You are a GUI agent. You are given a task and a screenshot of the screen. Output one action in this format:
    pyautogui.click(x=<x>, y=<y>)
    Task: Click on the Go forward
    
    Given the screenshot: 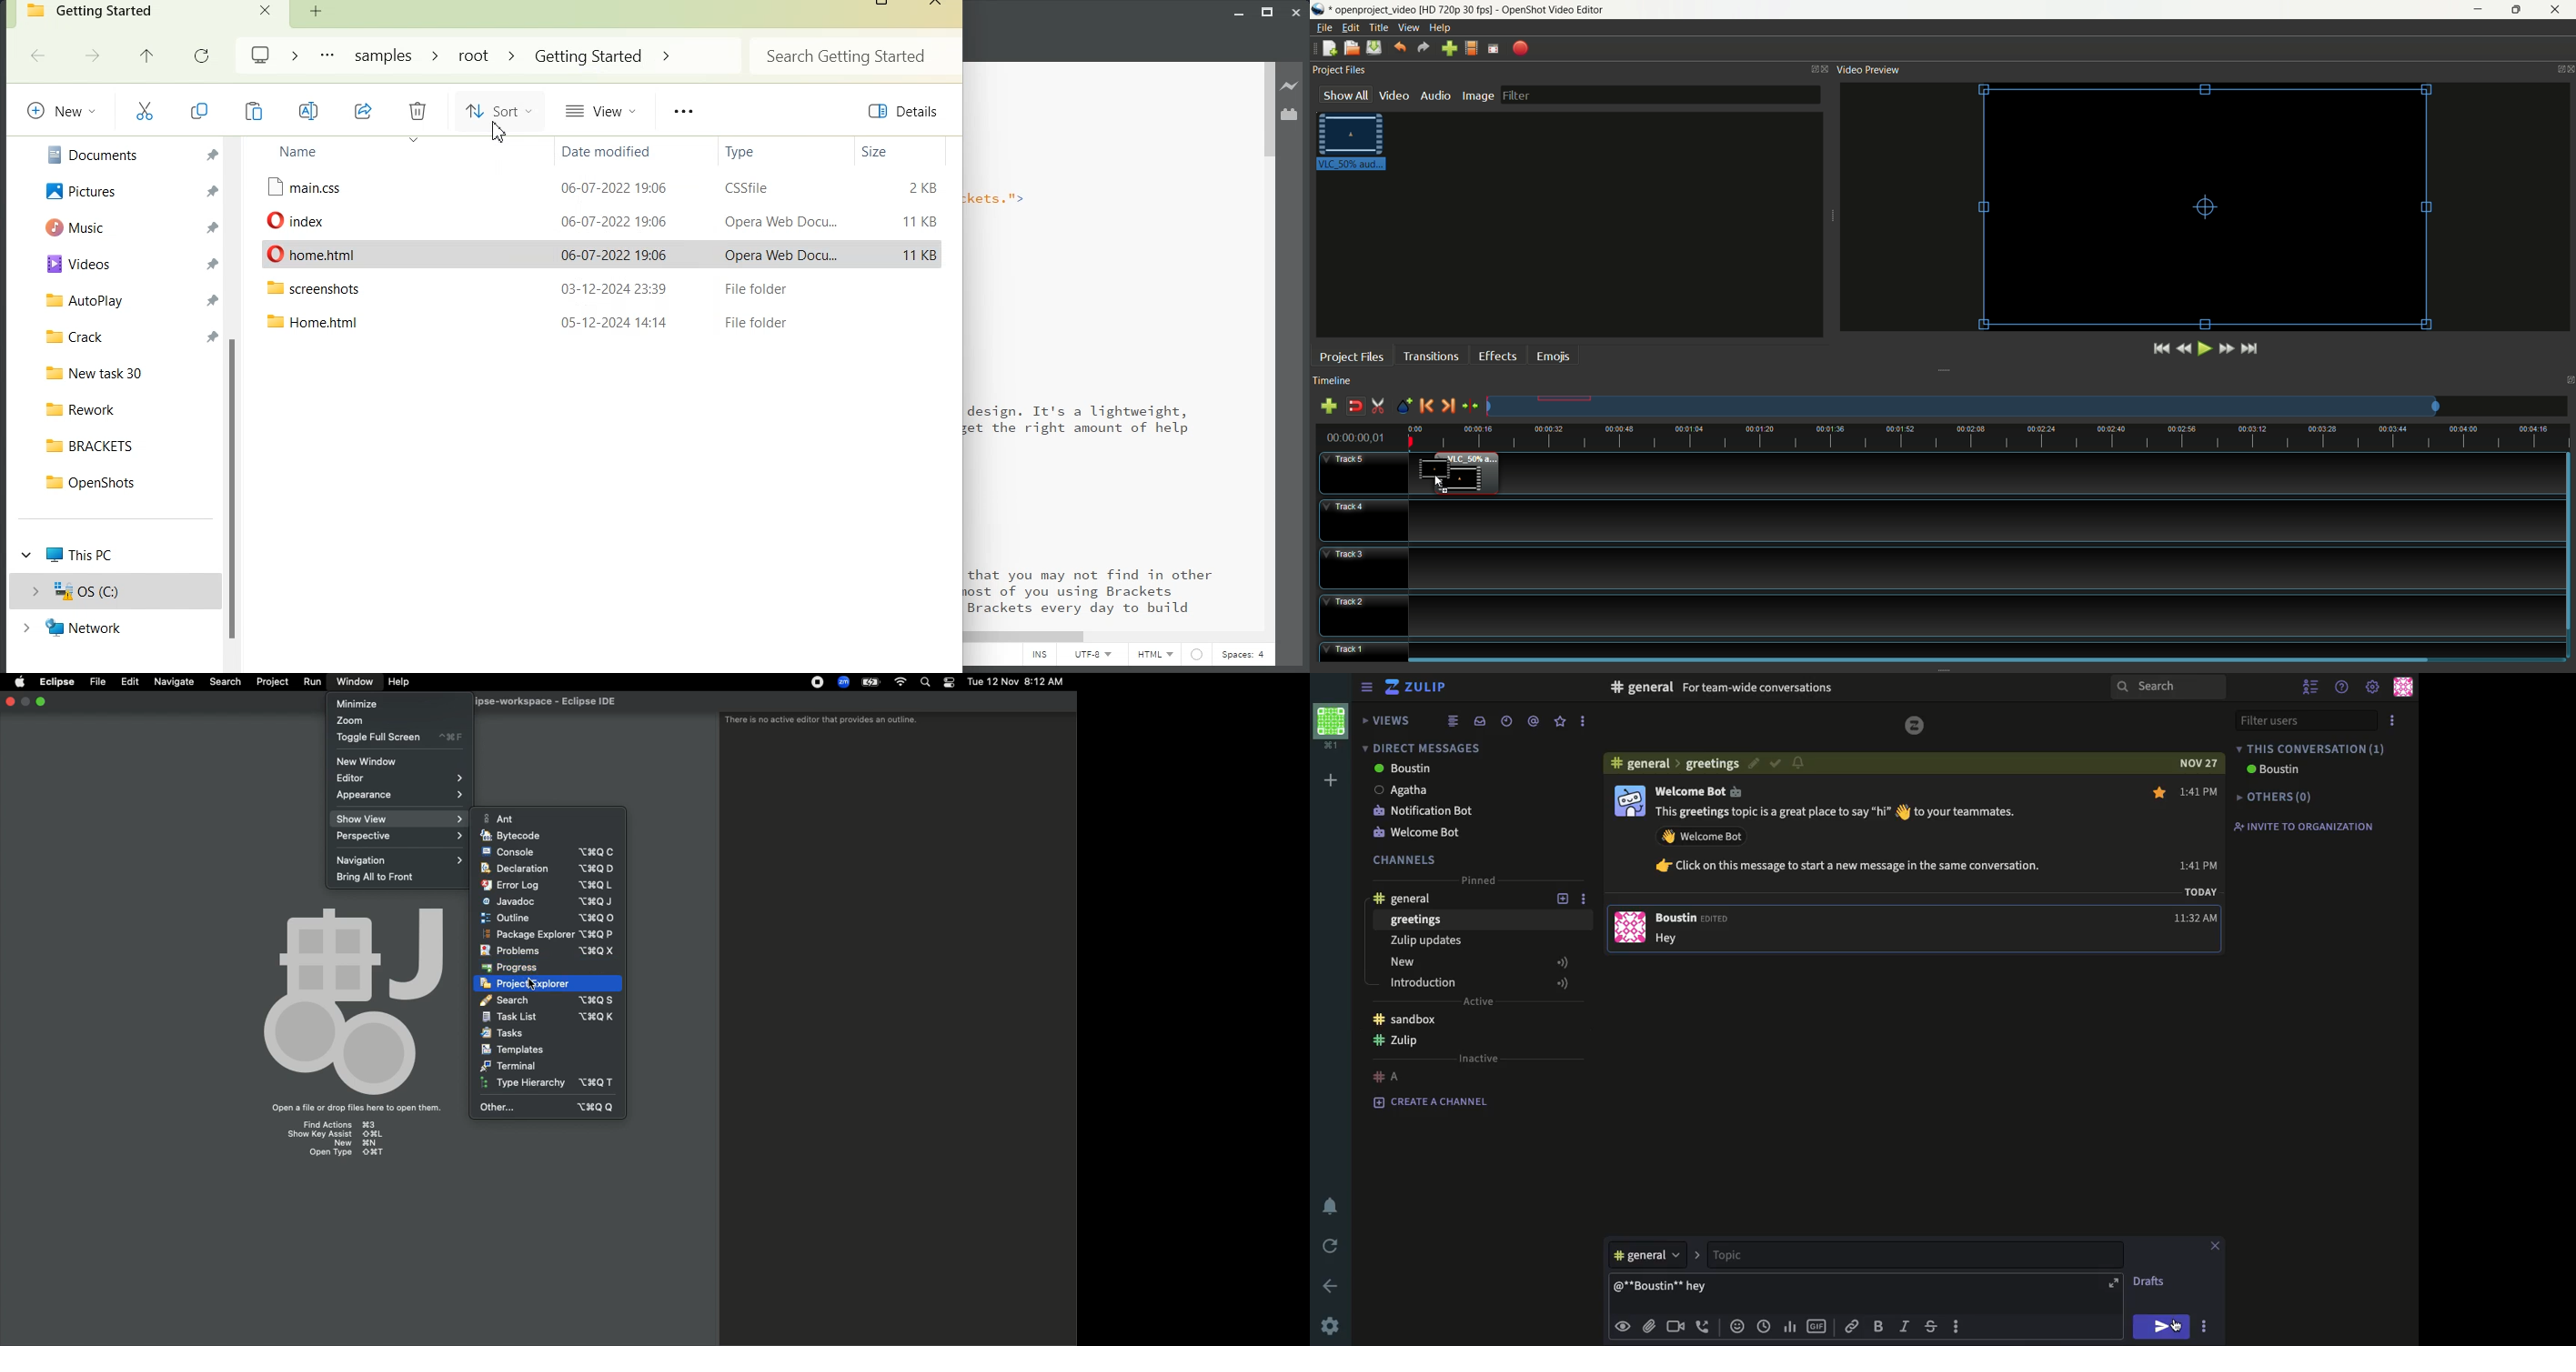 What is the action you would take?
    pyautogui.click(x=93, y=55)
    